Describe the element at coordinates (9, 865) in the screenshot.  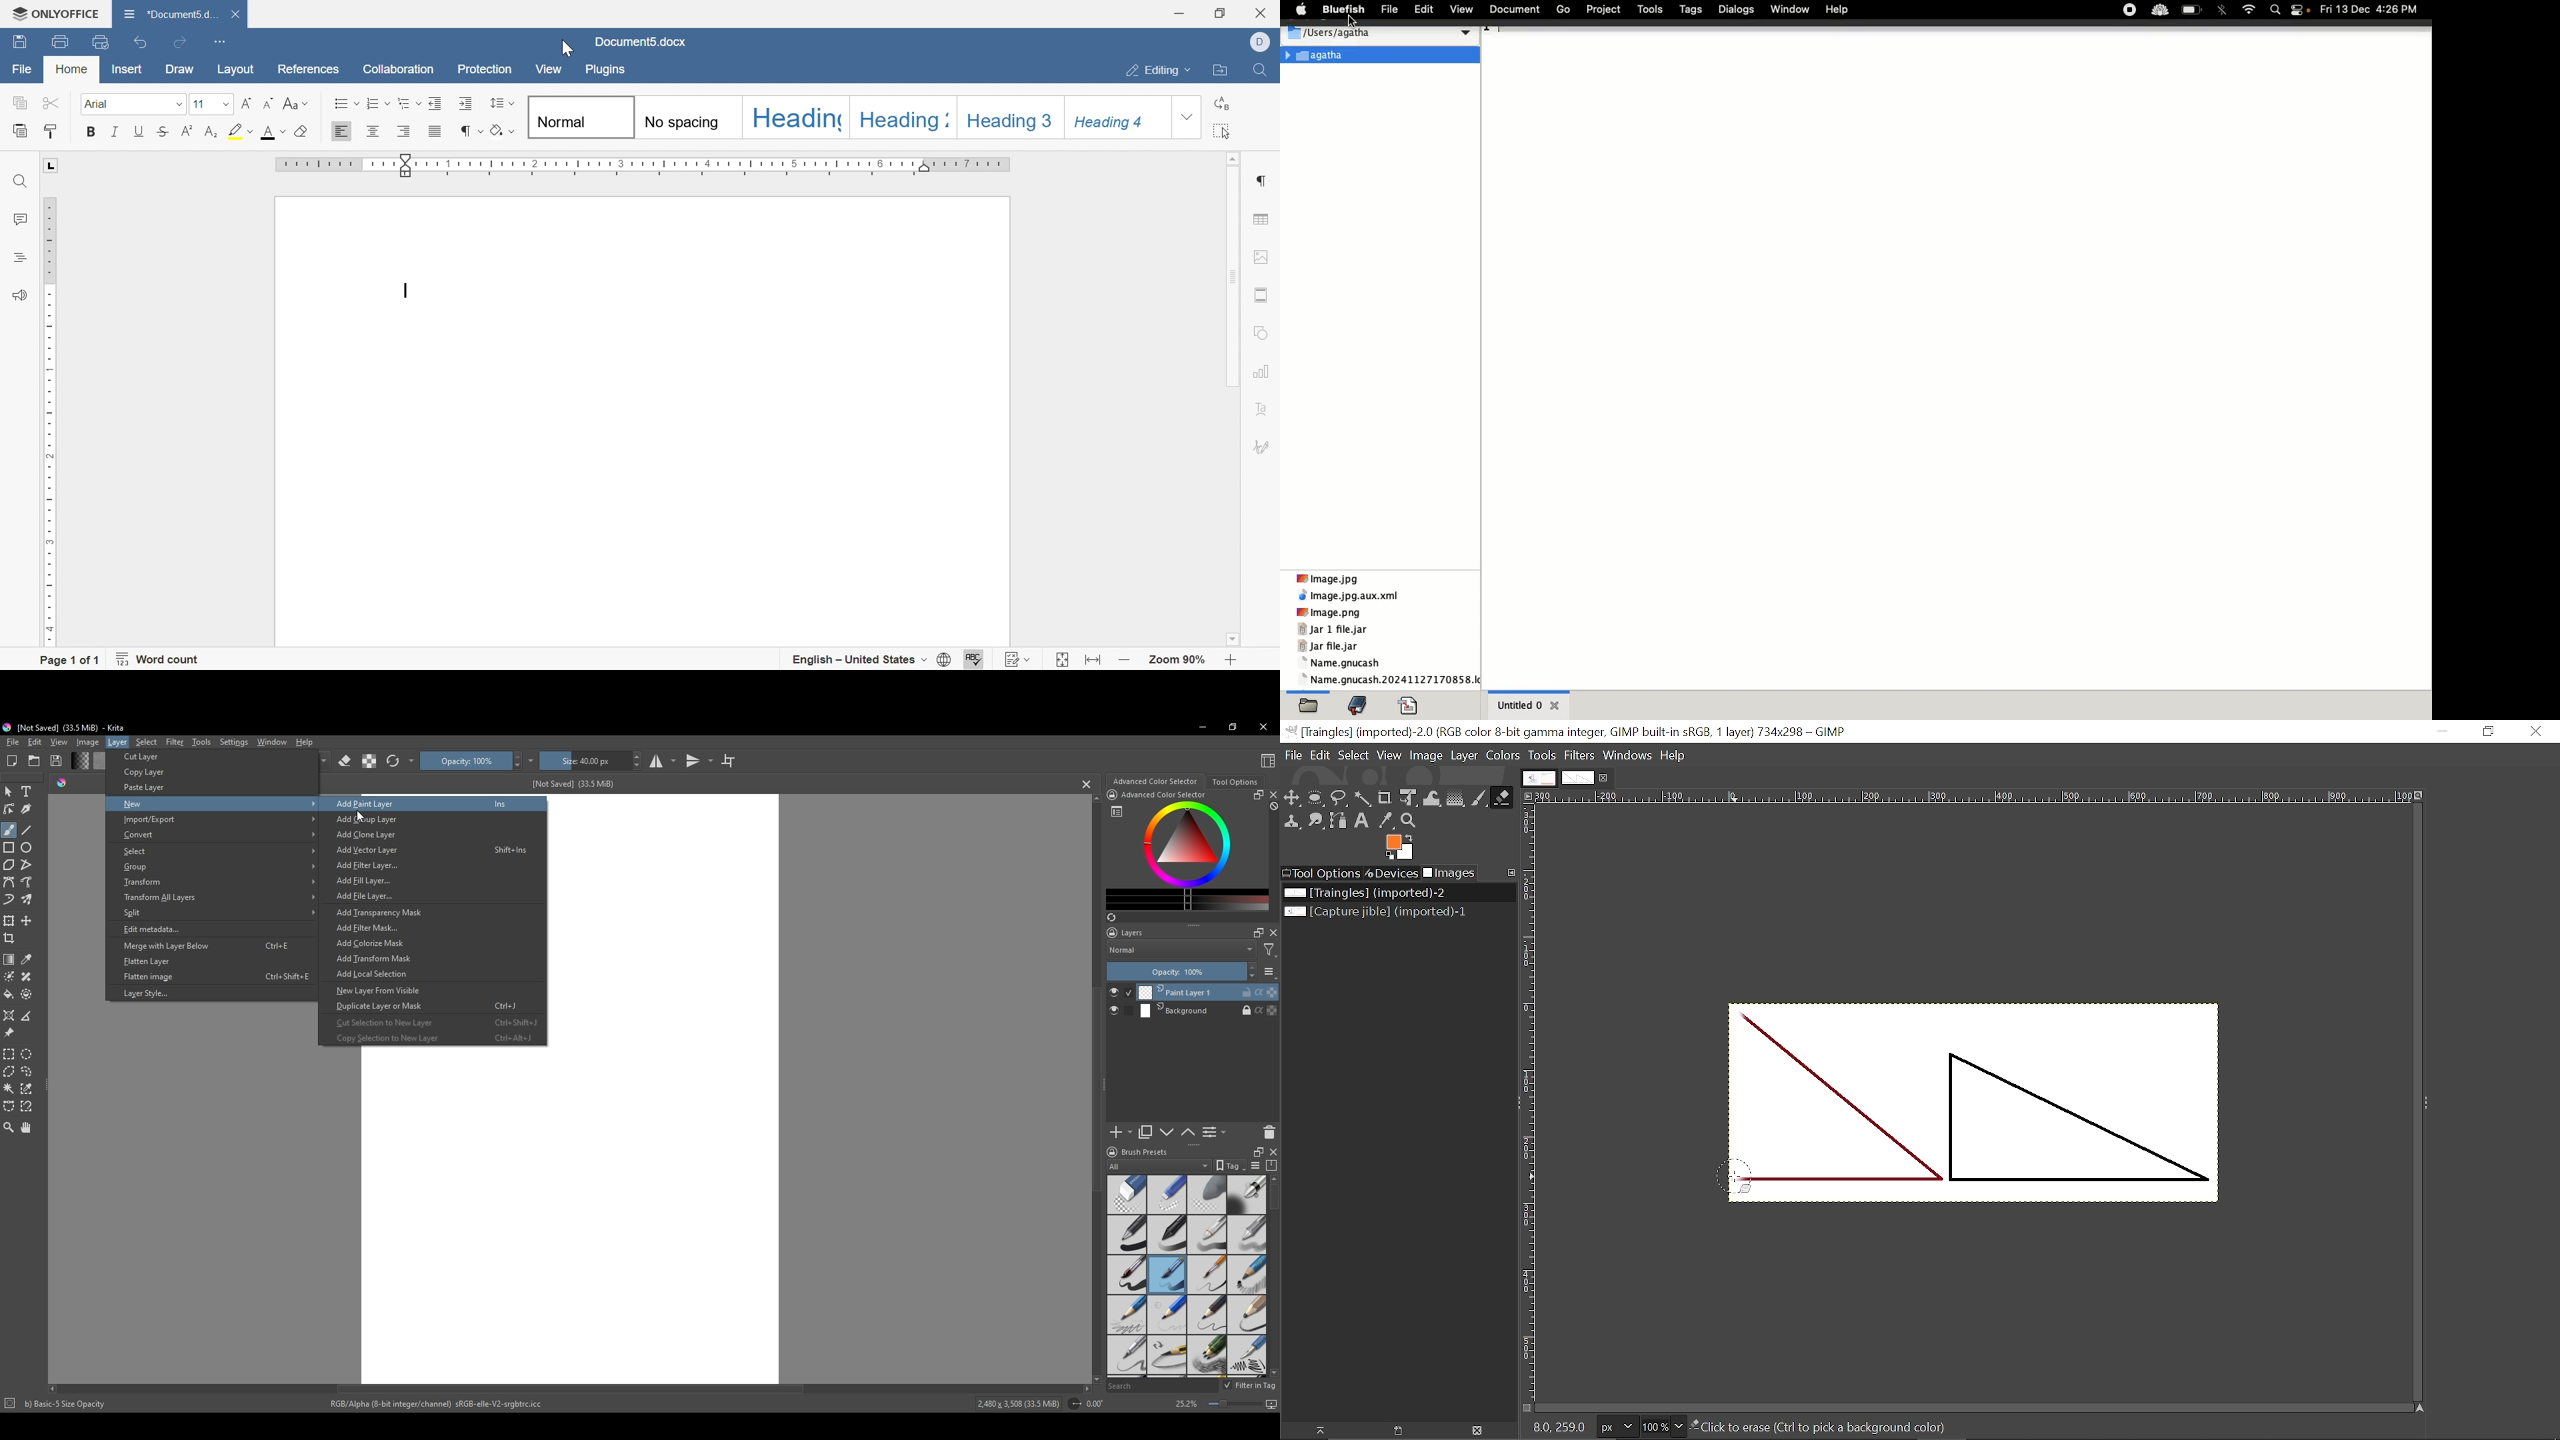
I see `polygon` at that location.